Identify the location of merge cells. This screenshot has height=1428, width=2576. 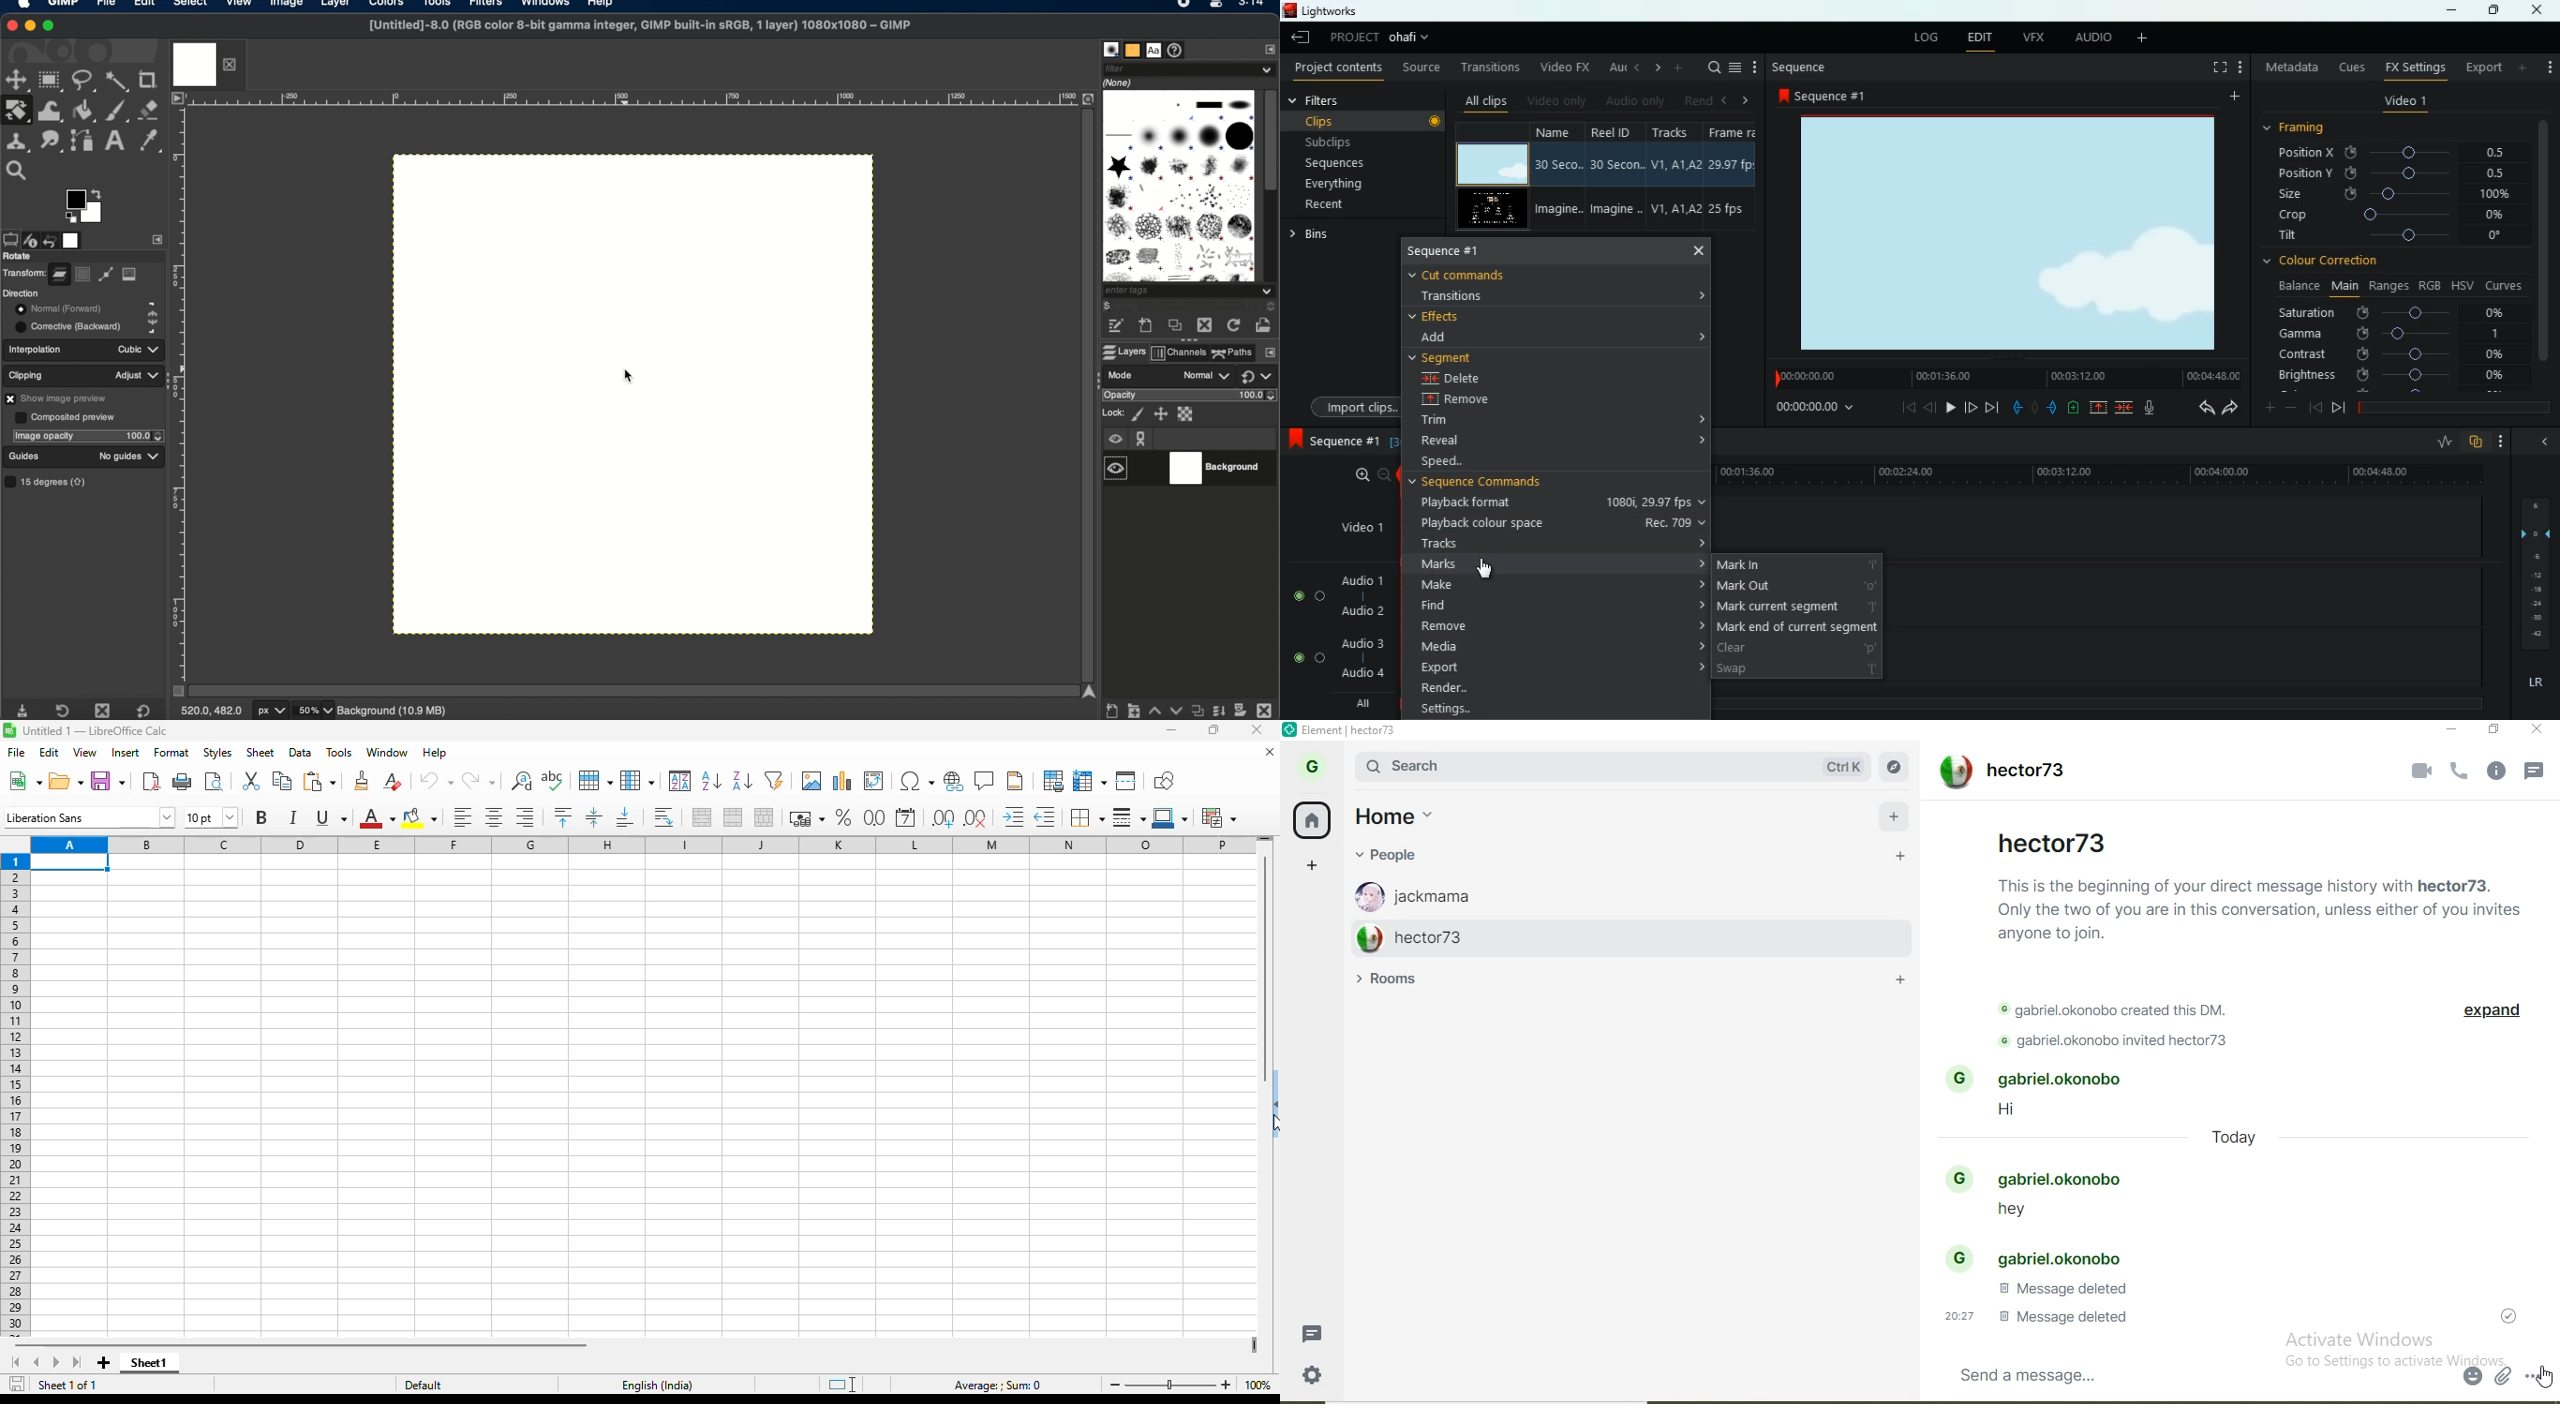
(733, 817).